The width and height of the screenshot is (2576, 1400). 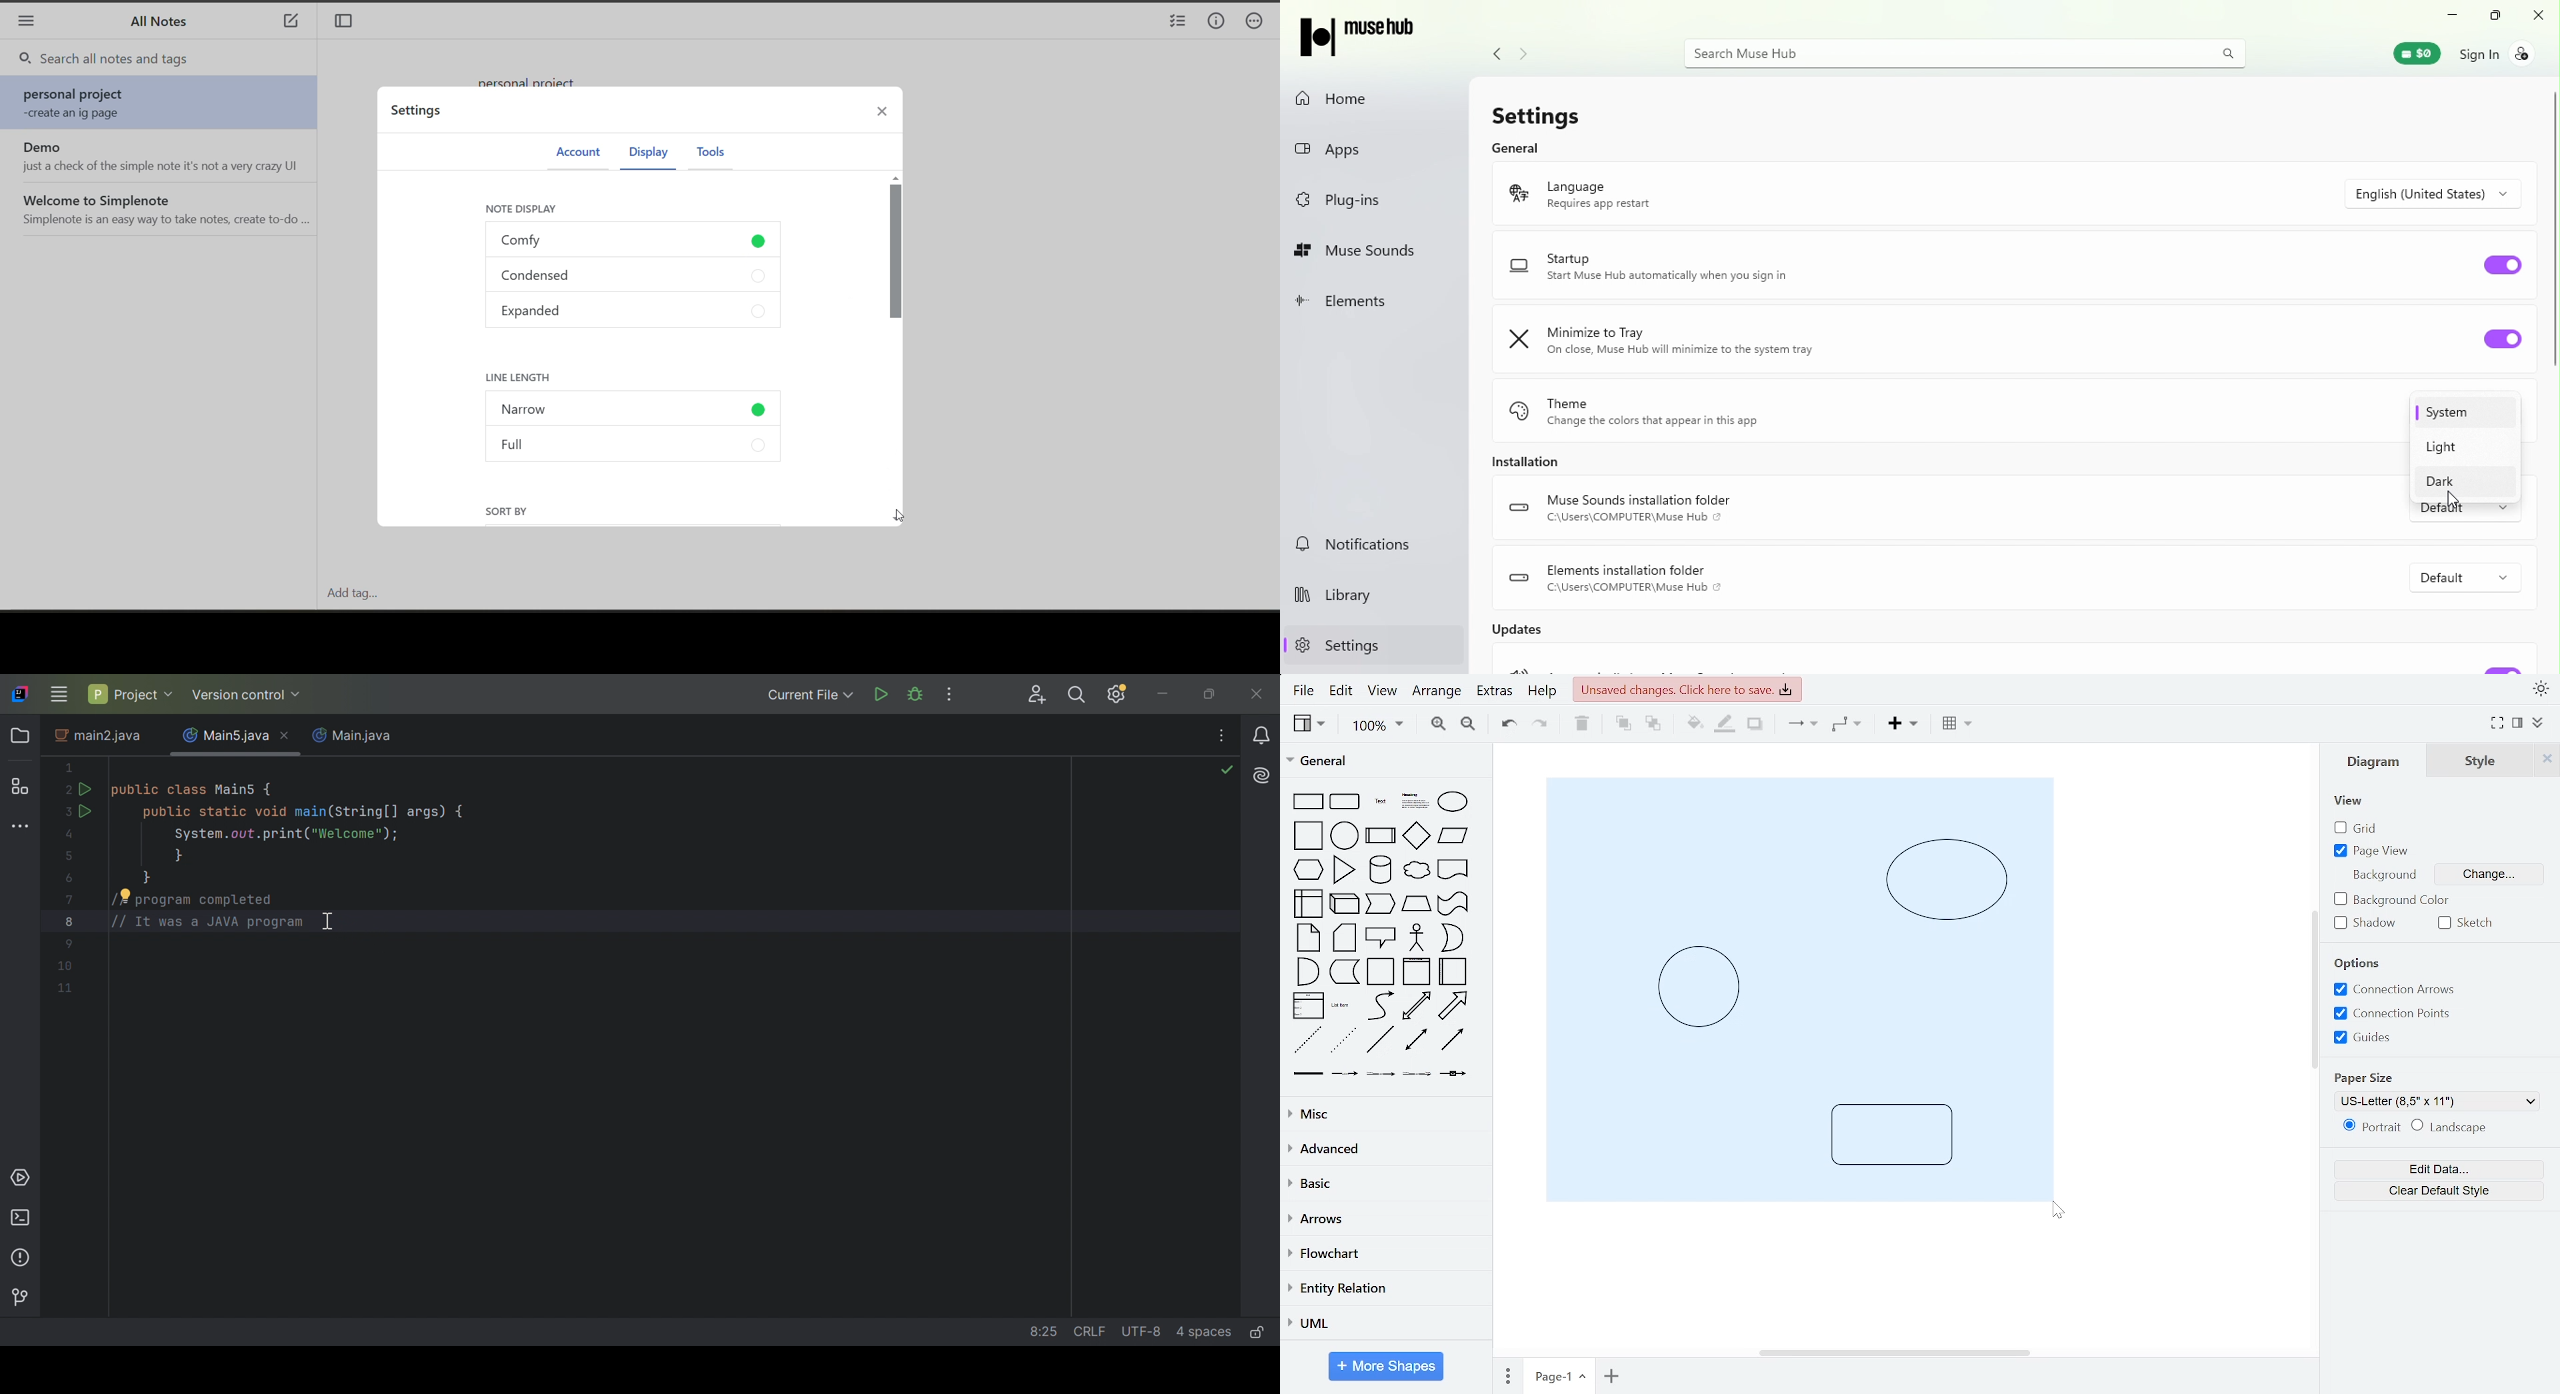 What do you see at coordinates (2454, 499) in the screenshot?
I see `Cursor` at bounding box center [2454, 499].